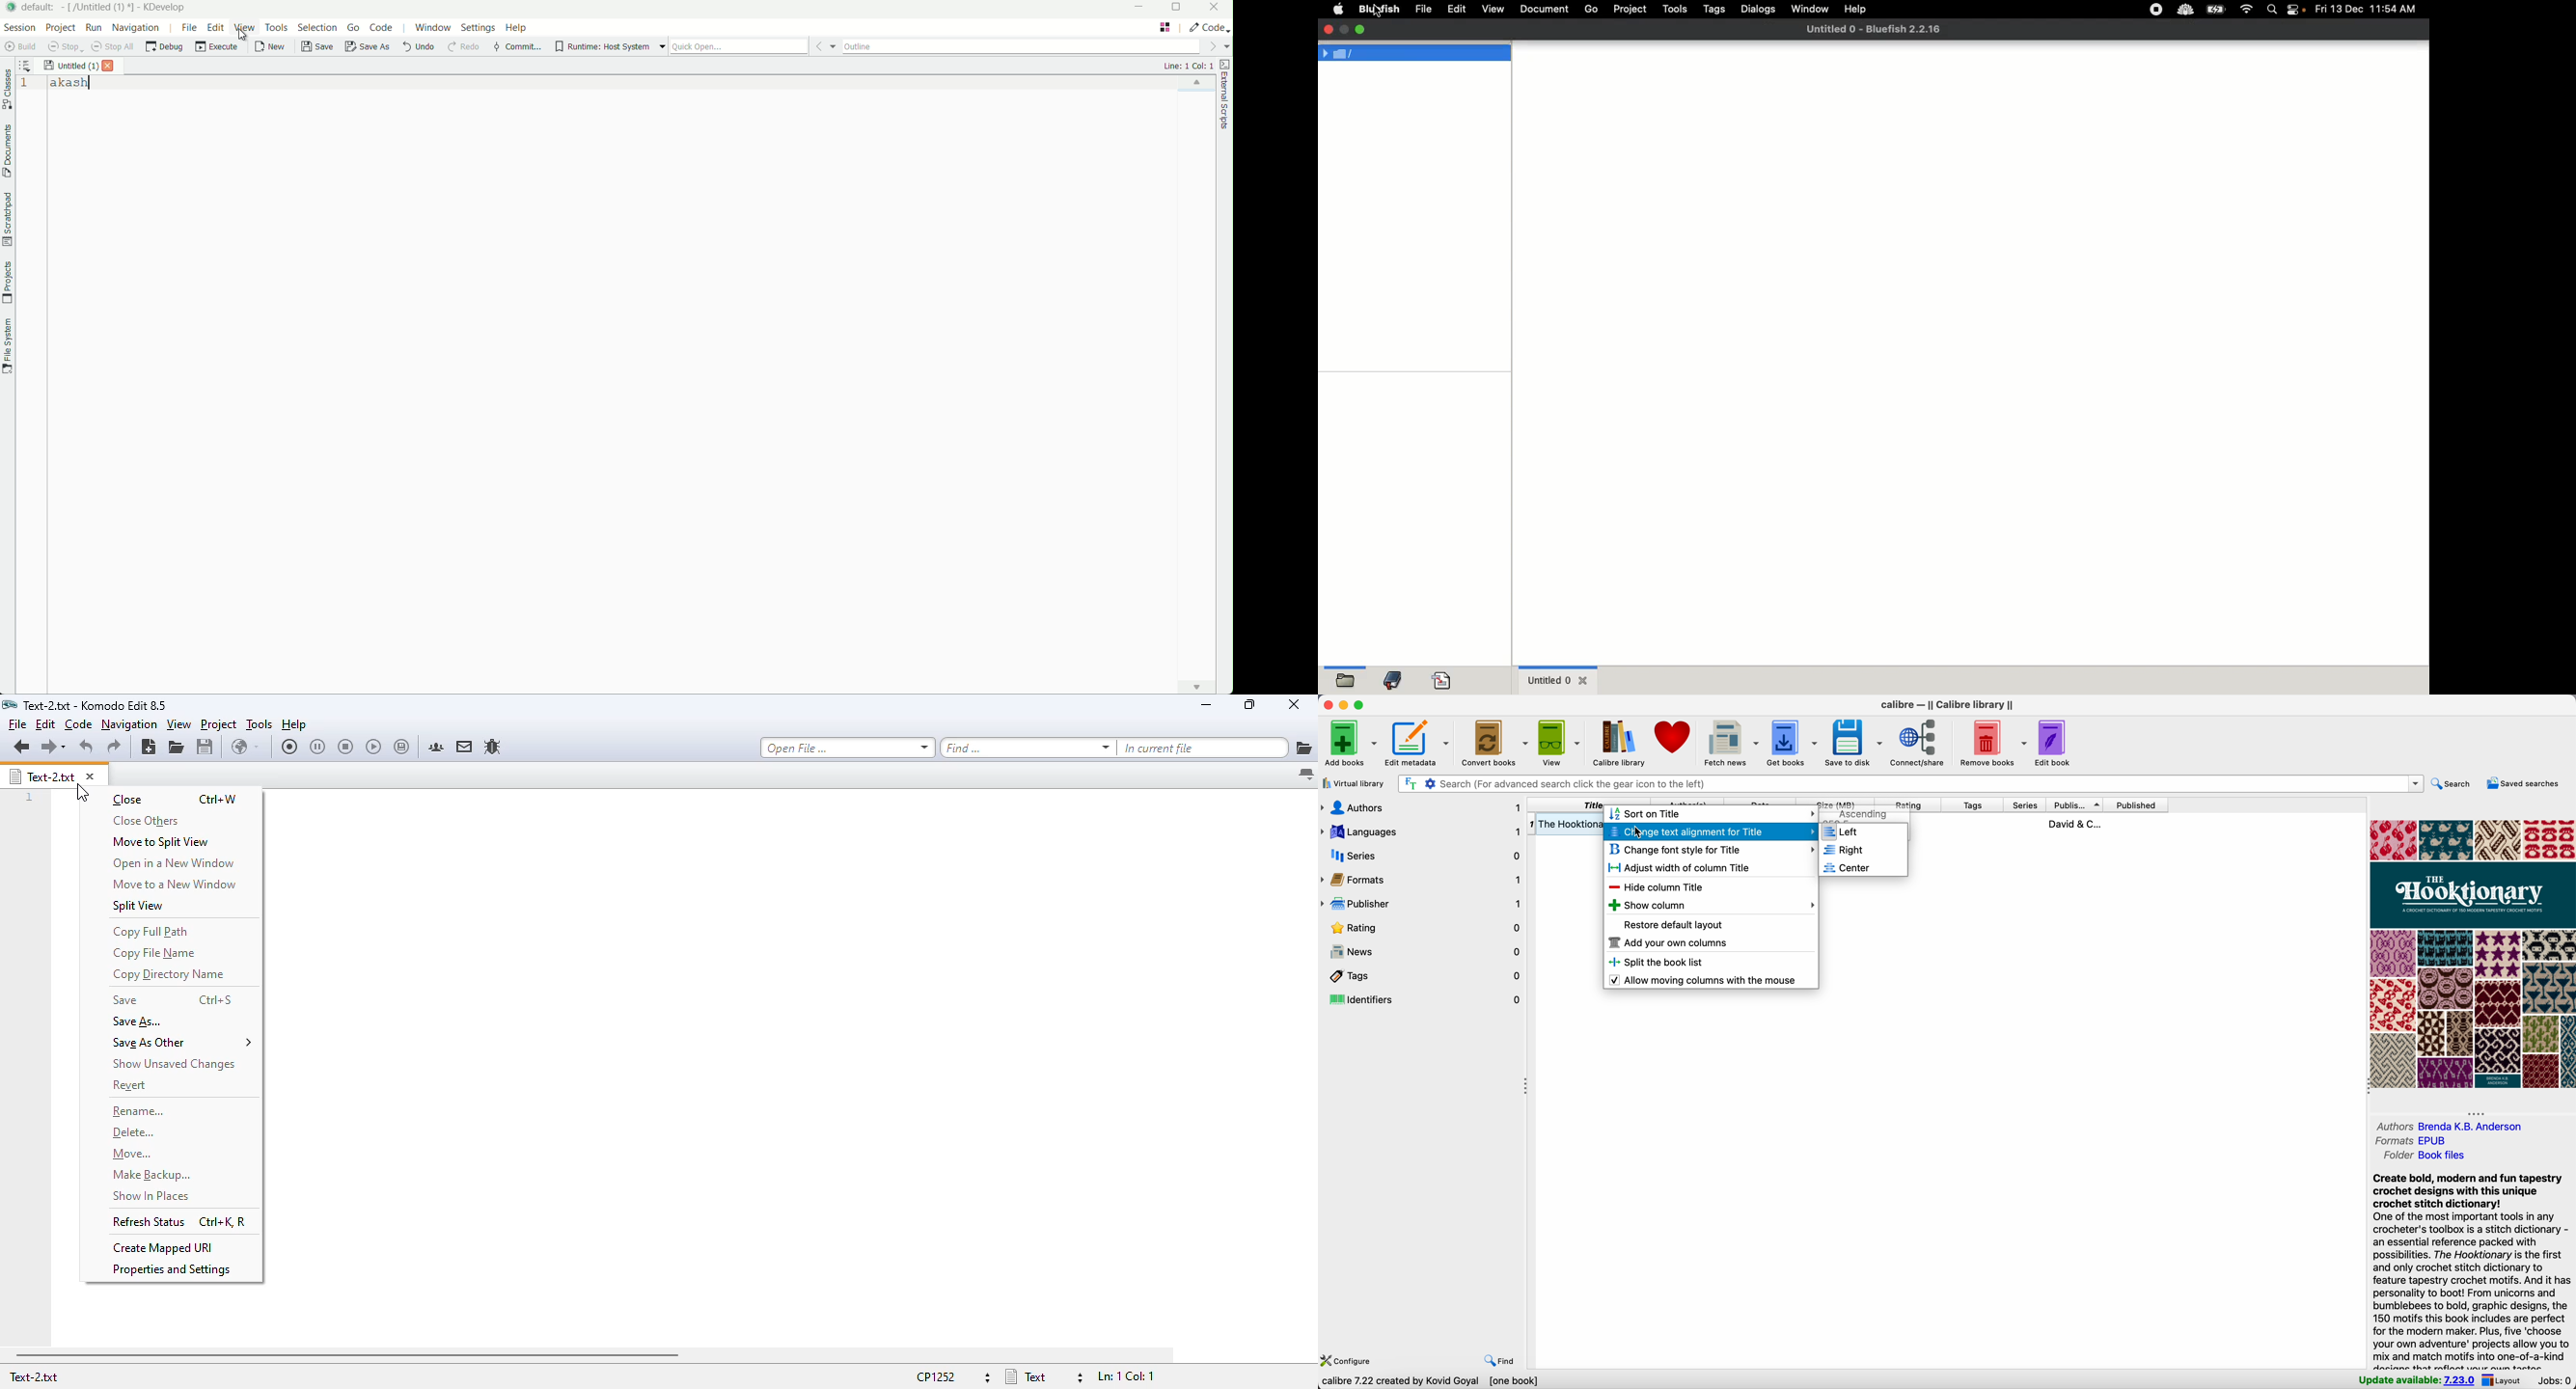 The height and width of the screenshot is (1400, 2576). What do you see at coordinates (113, 48) in the screenshot?
I see `stop all` at bounding box center [113, 48].